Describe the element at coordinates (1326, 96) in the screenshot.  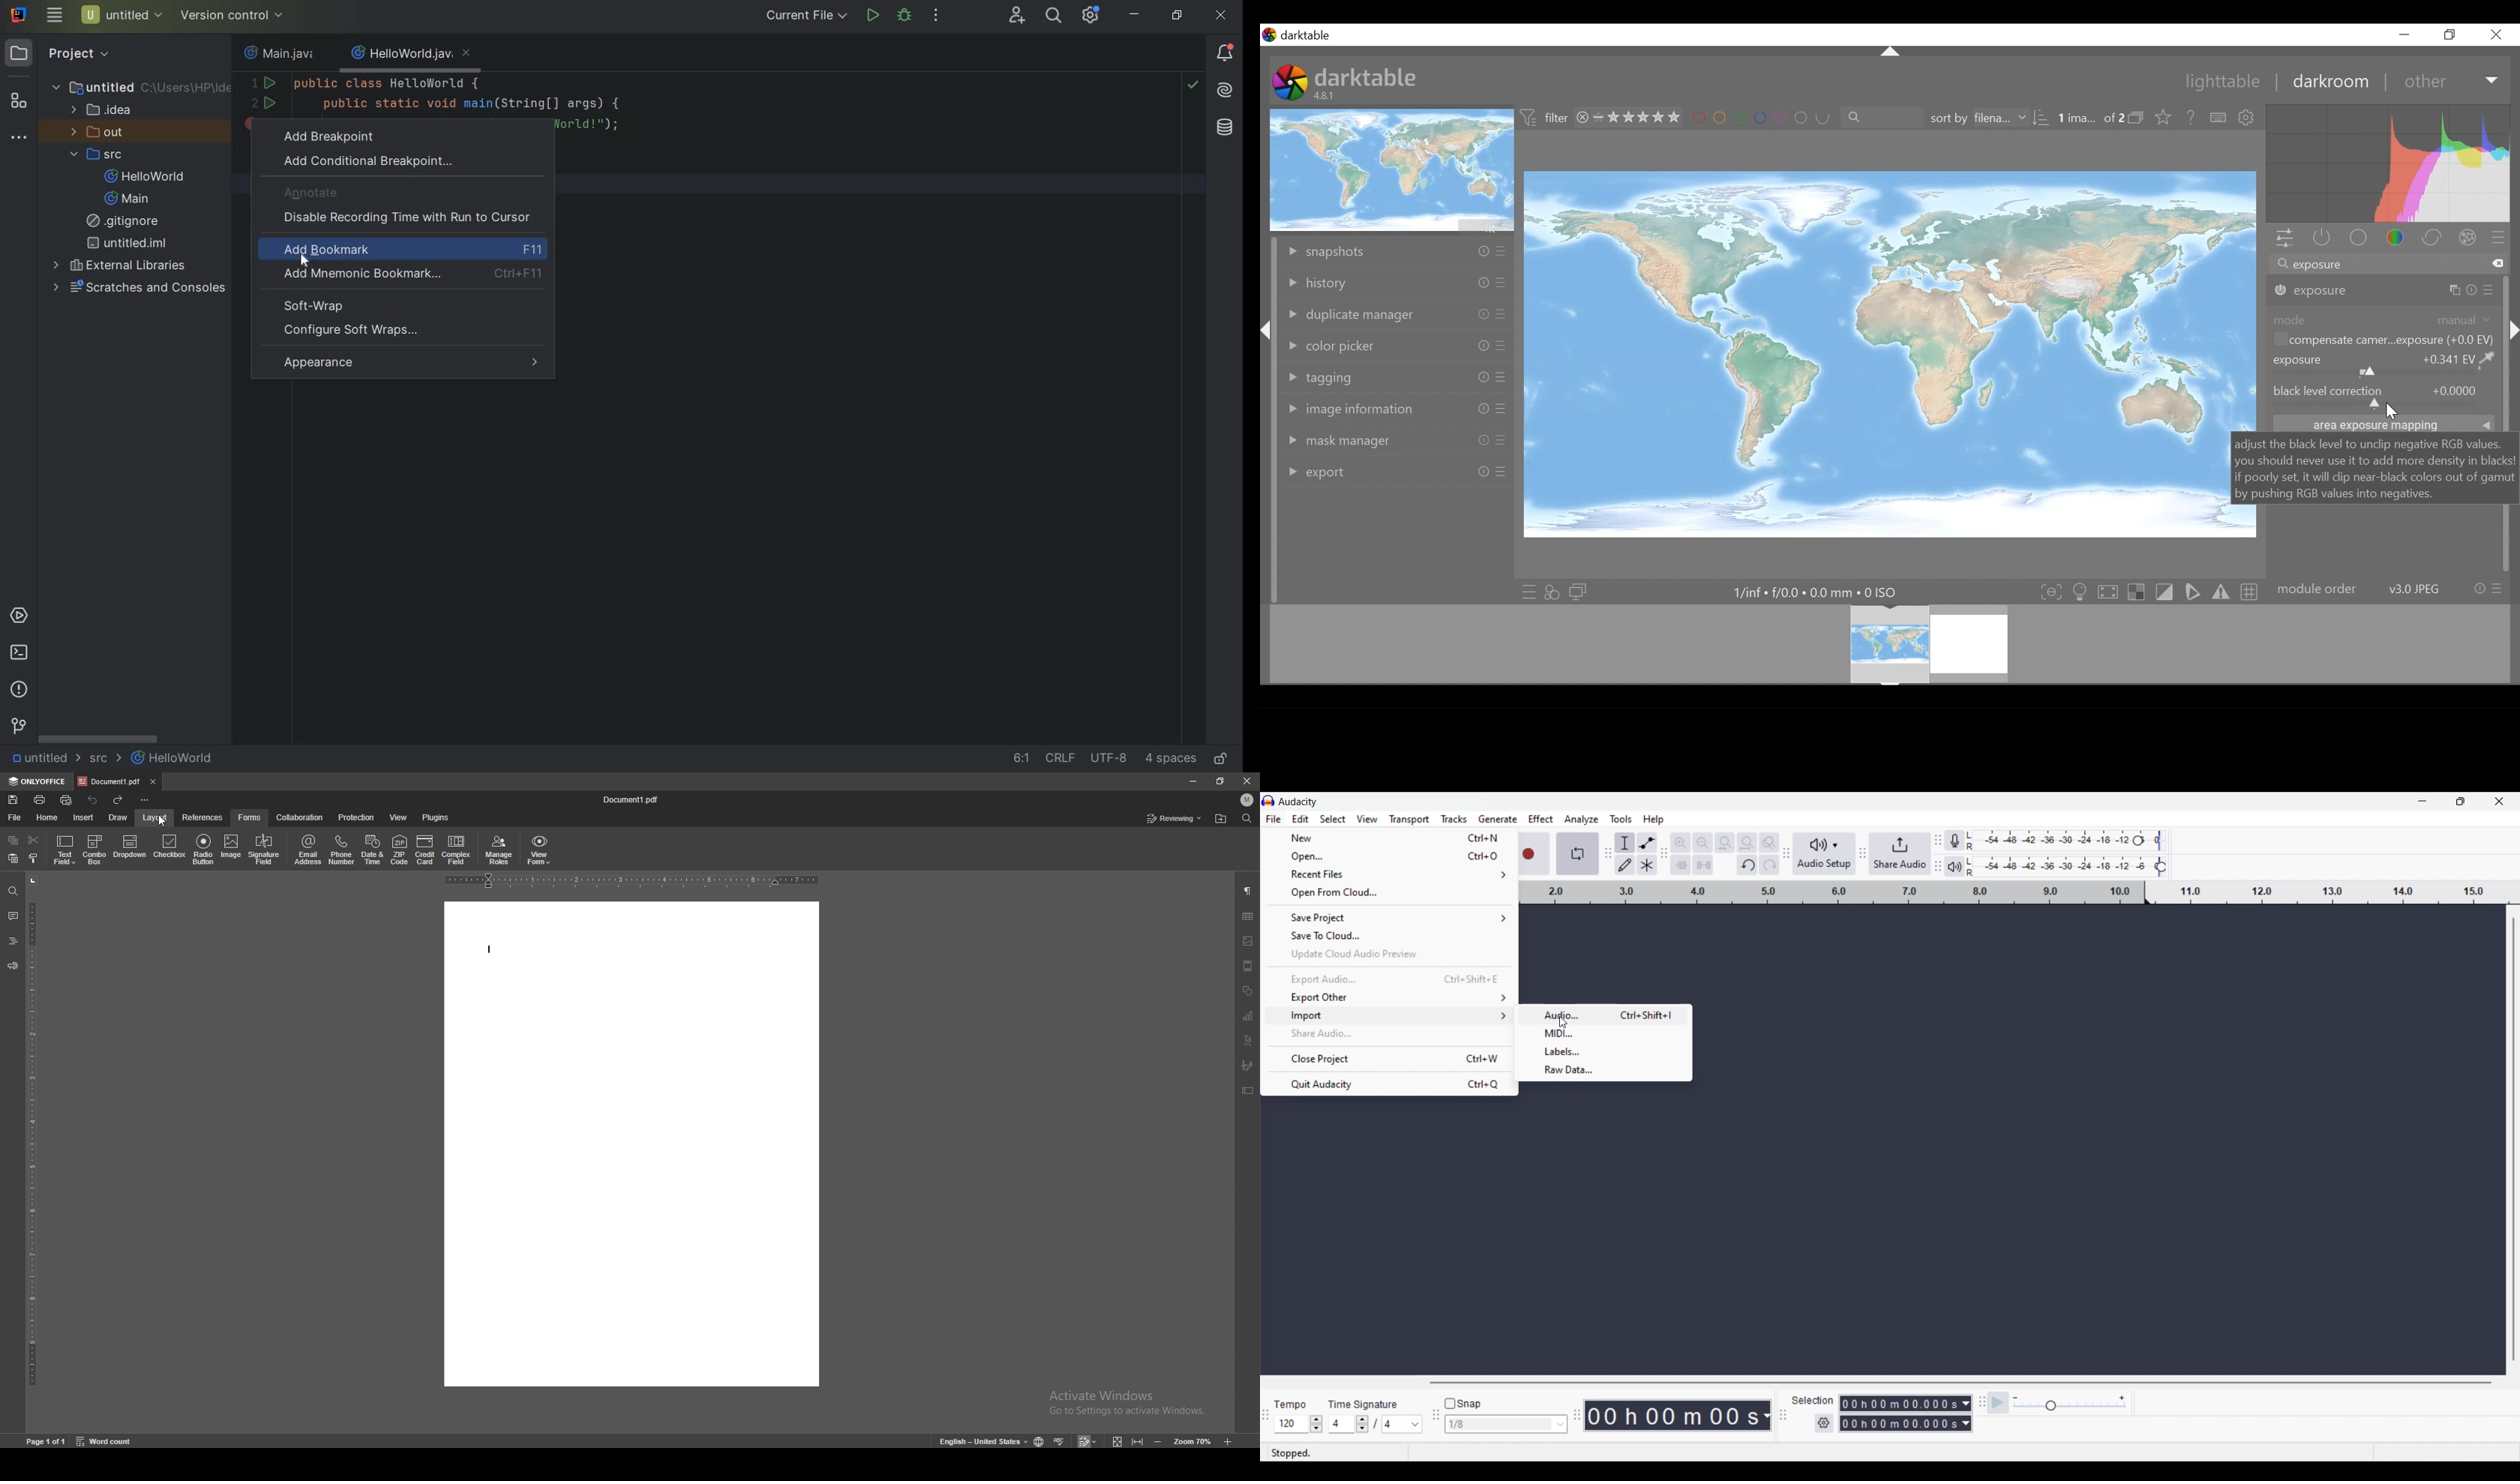
I see `4.8.1` at that location.